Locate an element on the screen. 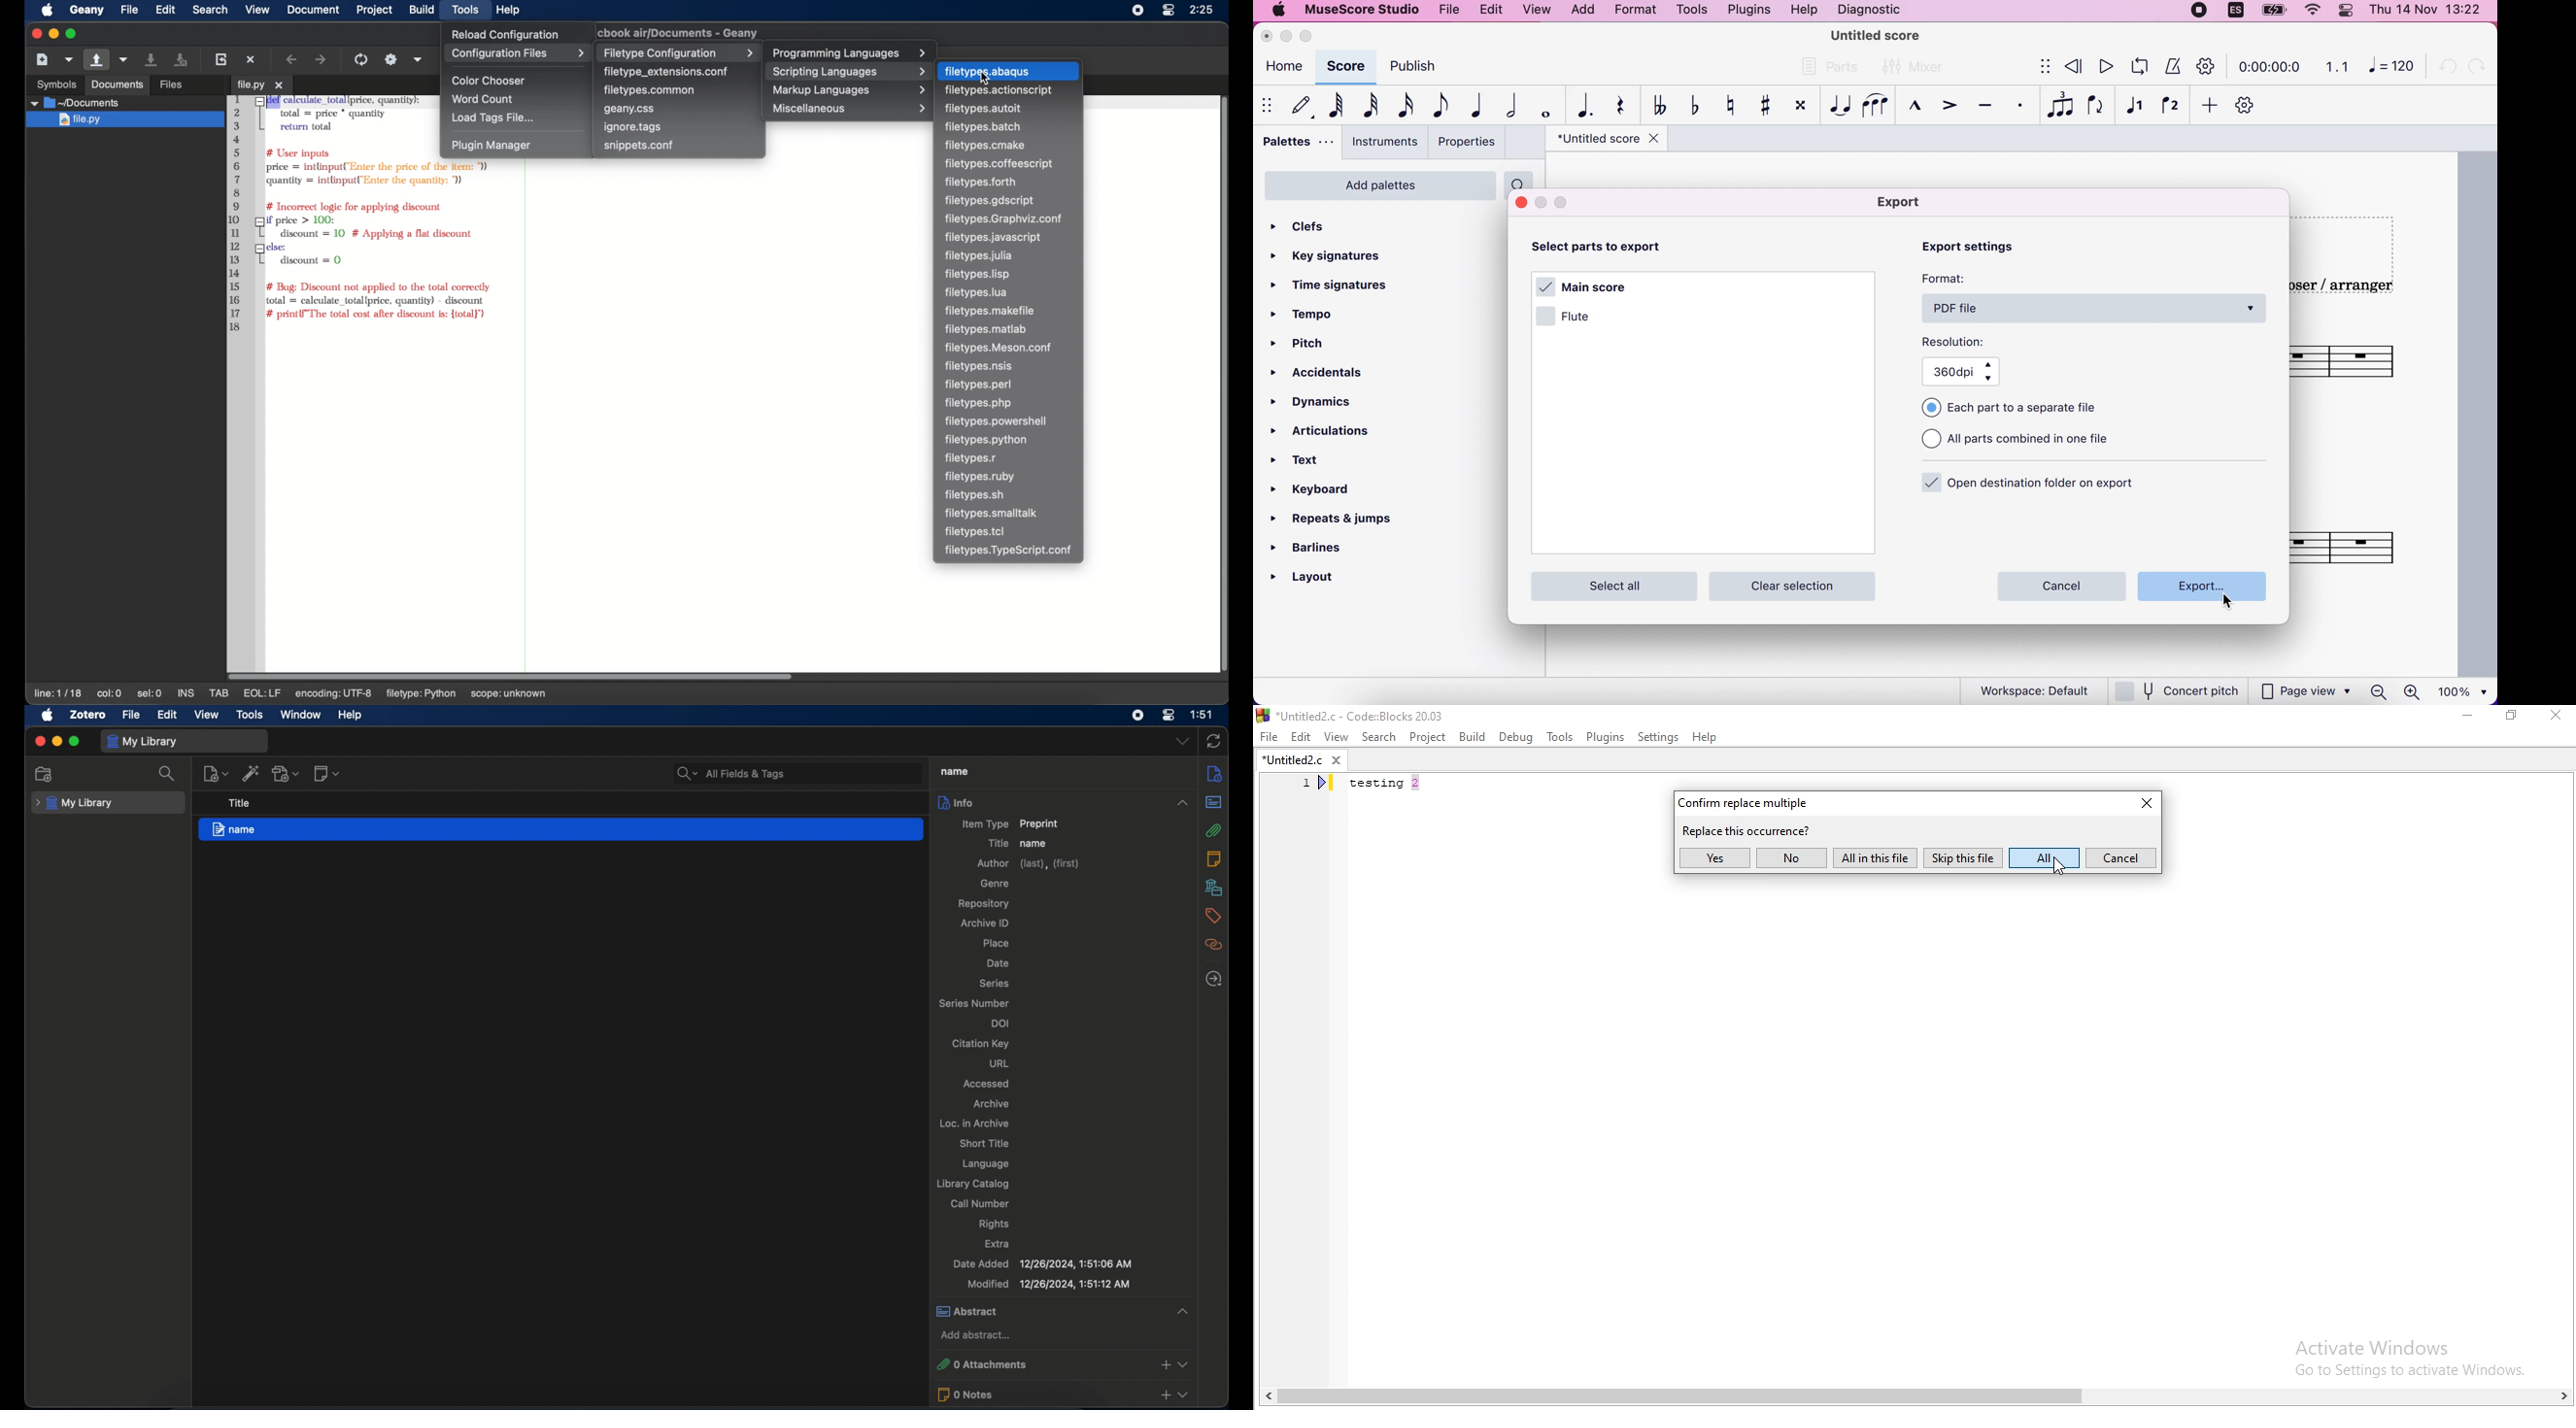 The width and height of the screenshot is (2576, 1428). tie is located at coordinates (1839, 106).